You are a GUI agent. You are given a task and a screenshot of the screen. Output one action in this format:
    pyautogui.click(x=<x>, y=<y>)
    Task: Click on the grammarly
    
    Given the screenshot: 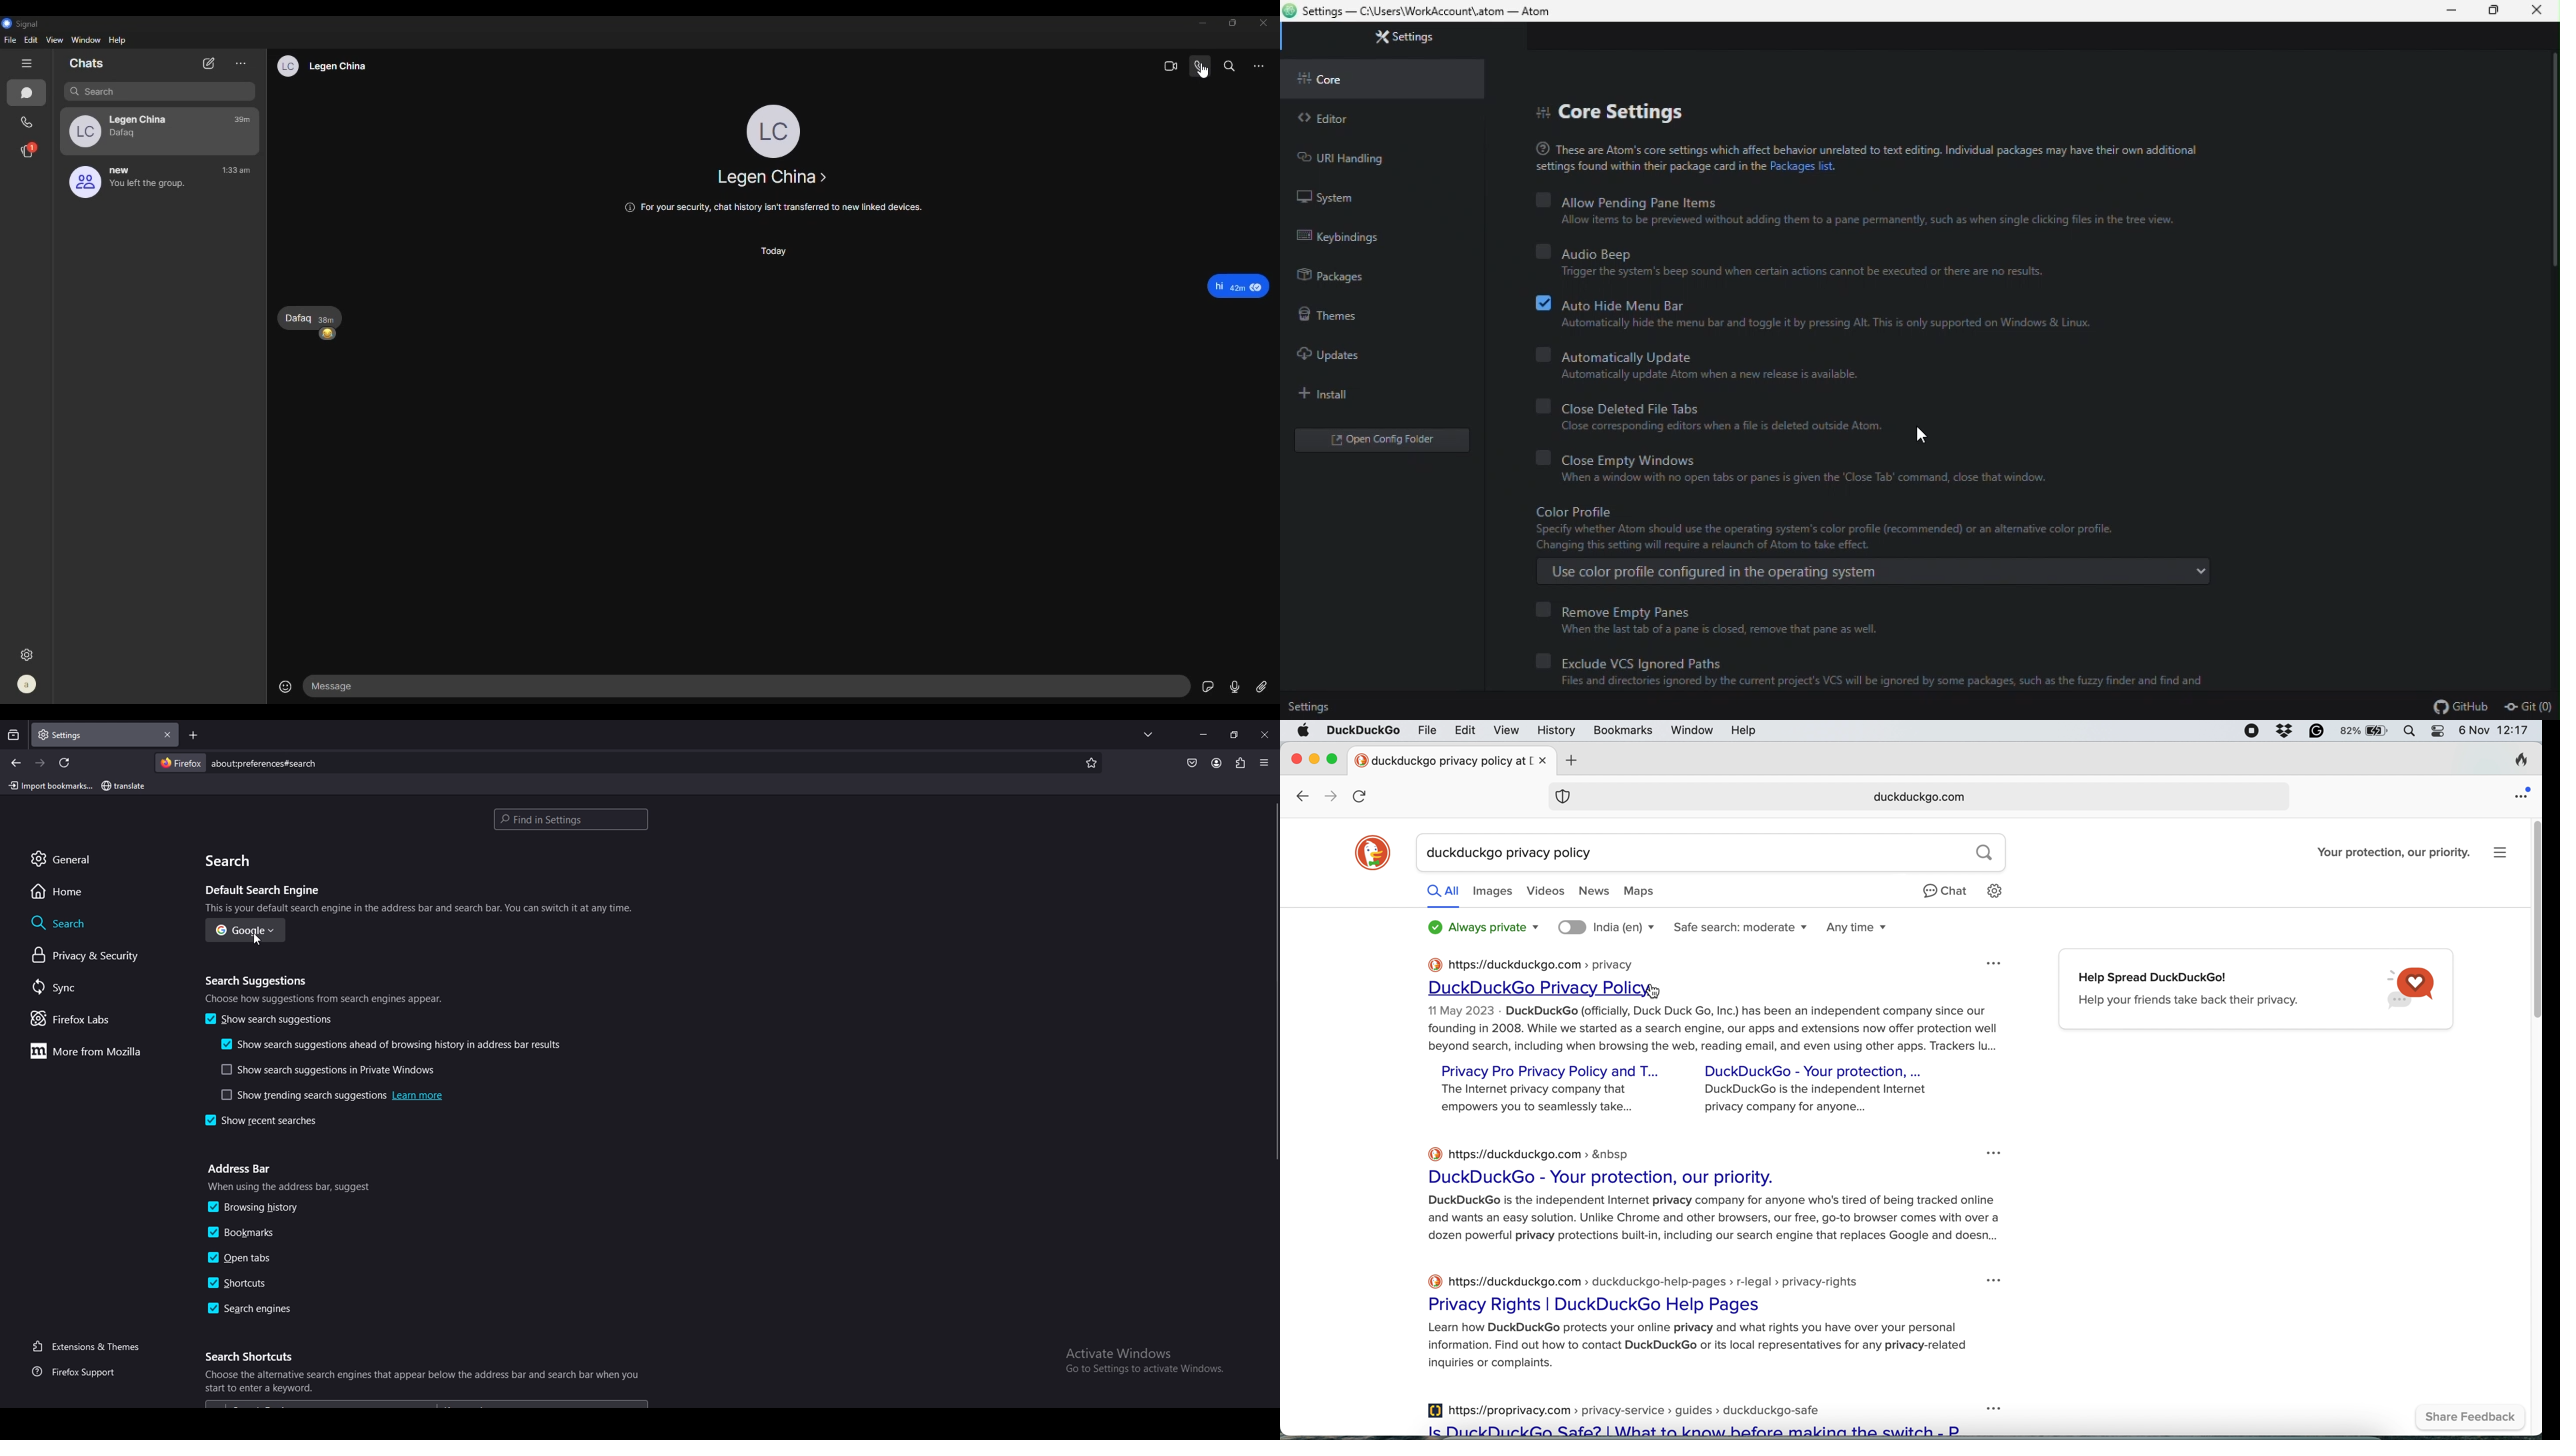 What is the action you would take?
    pyautogui.click(x=2317, y=732)
    